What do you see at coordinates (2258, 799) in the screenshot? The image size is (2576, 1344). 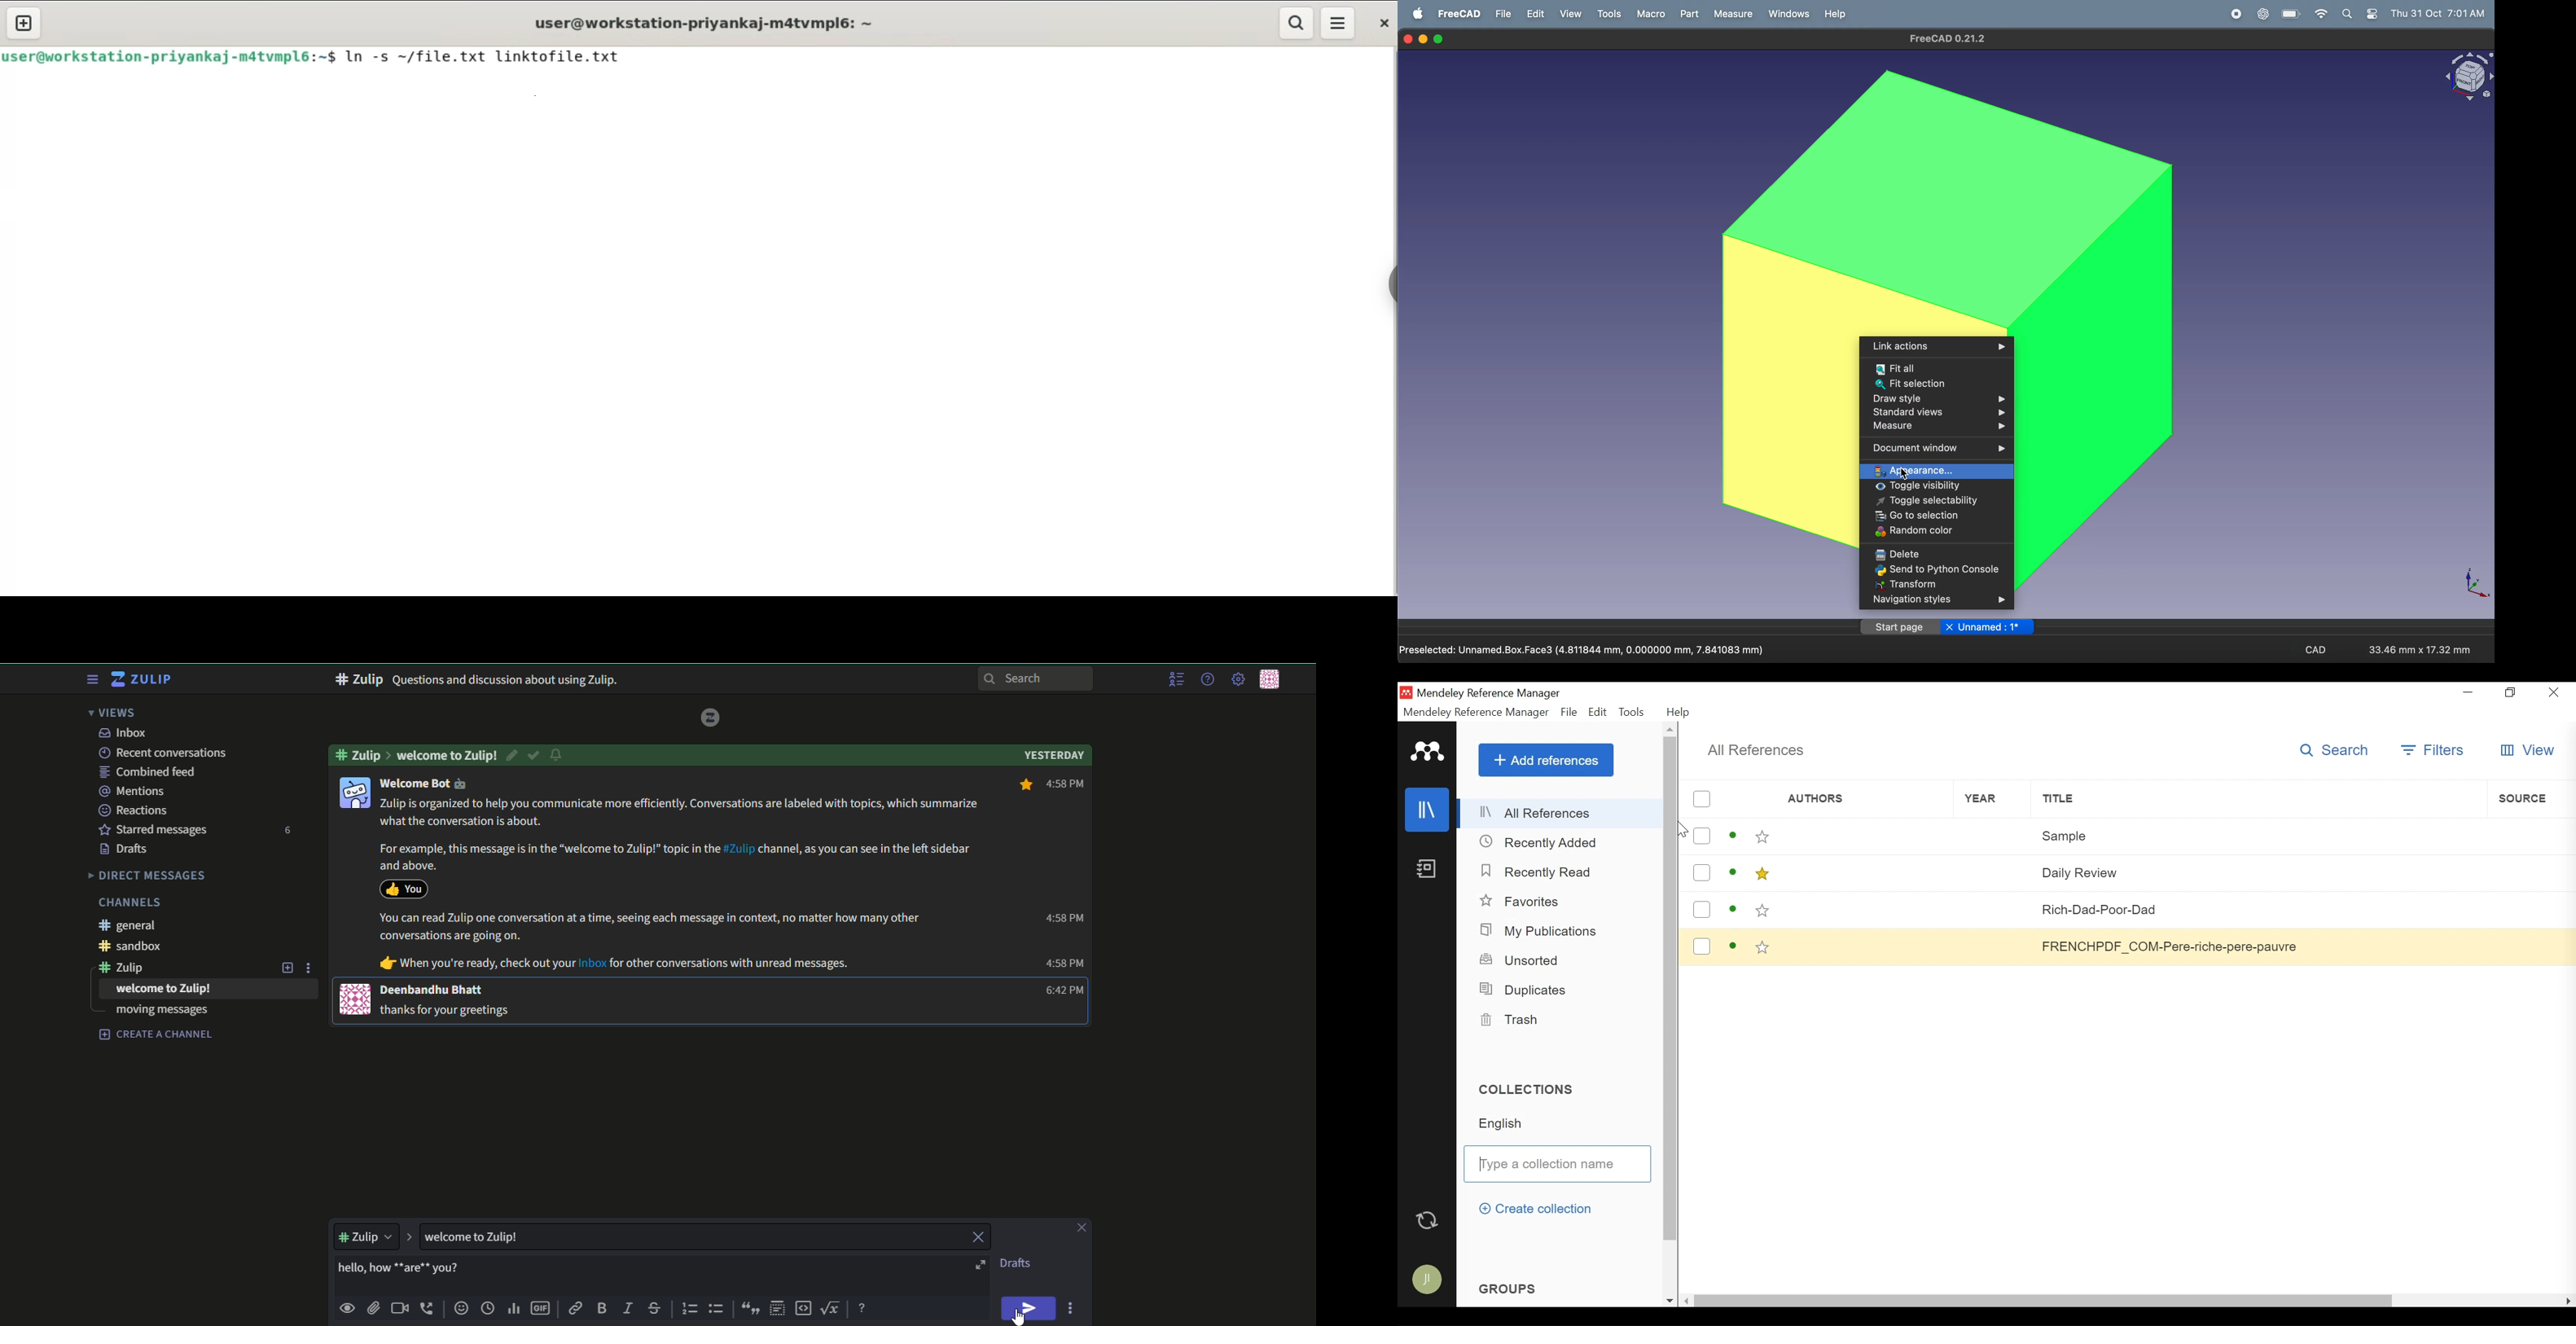 I see `Title` at bounding box center [2258, 799].